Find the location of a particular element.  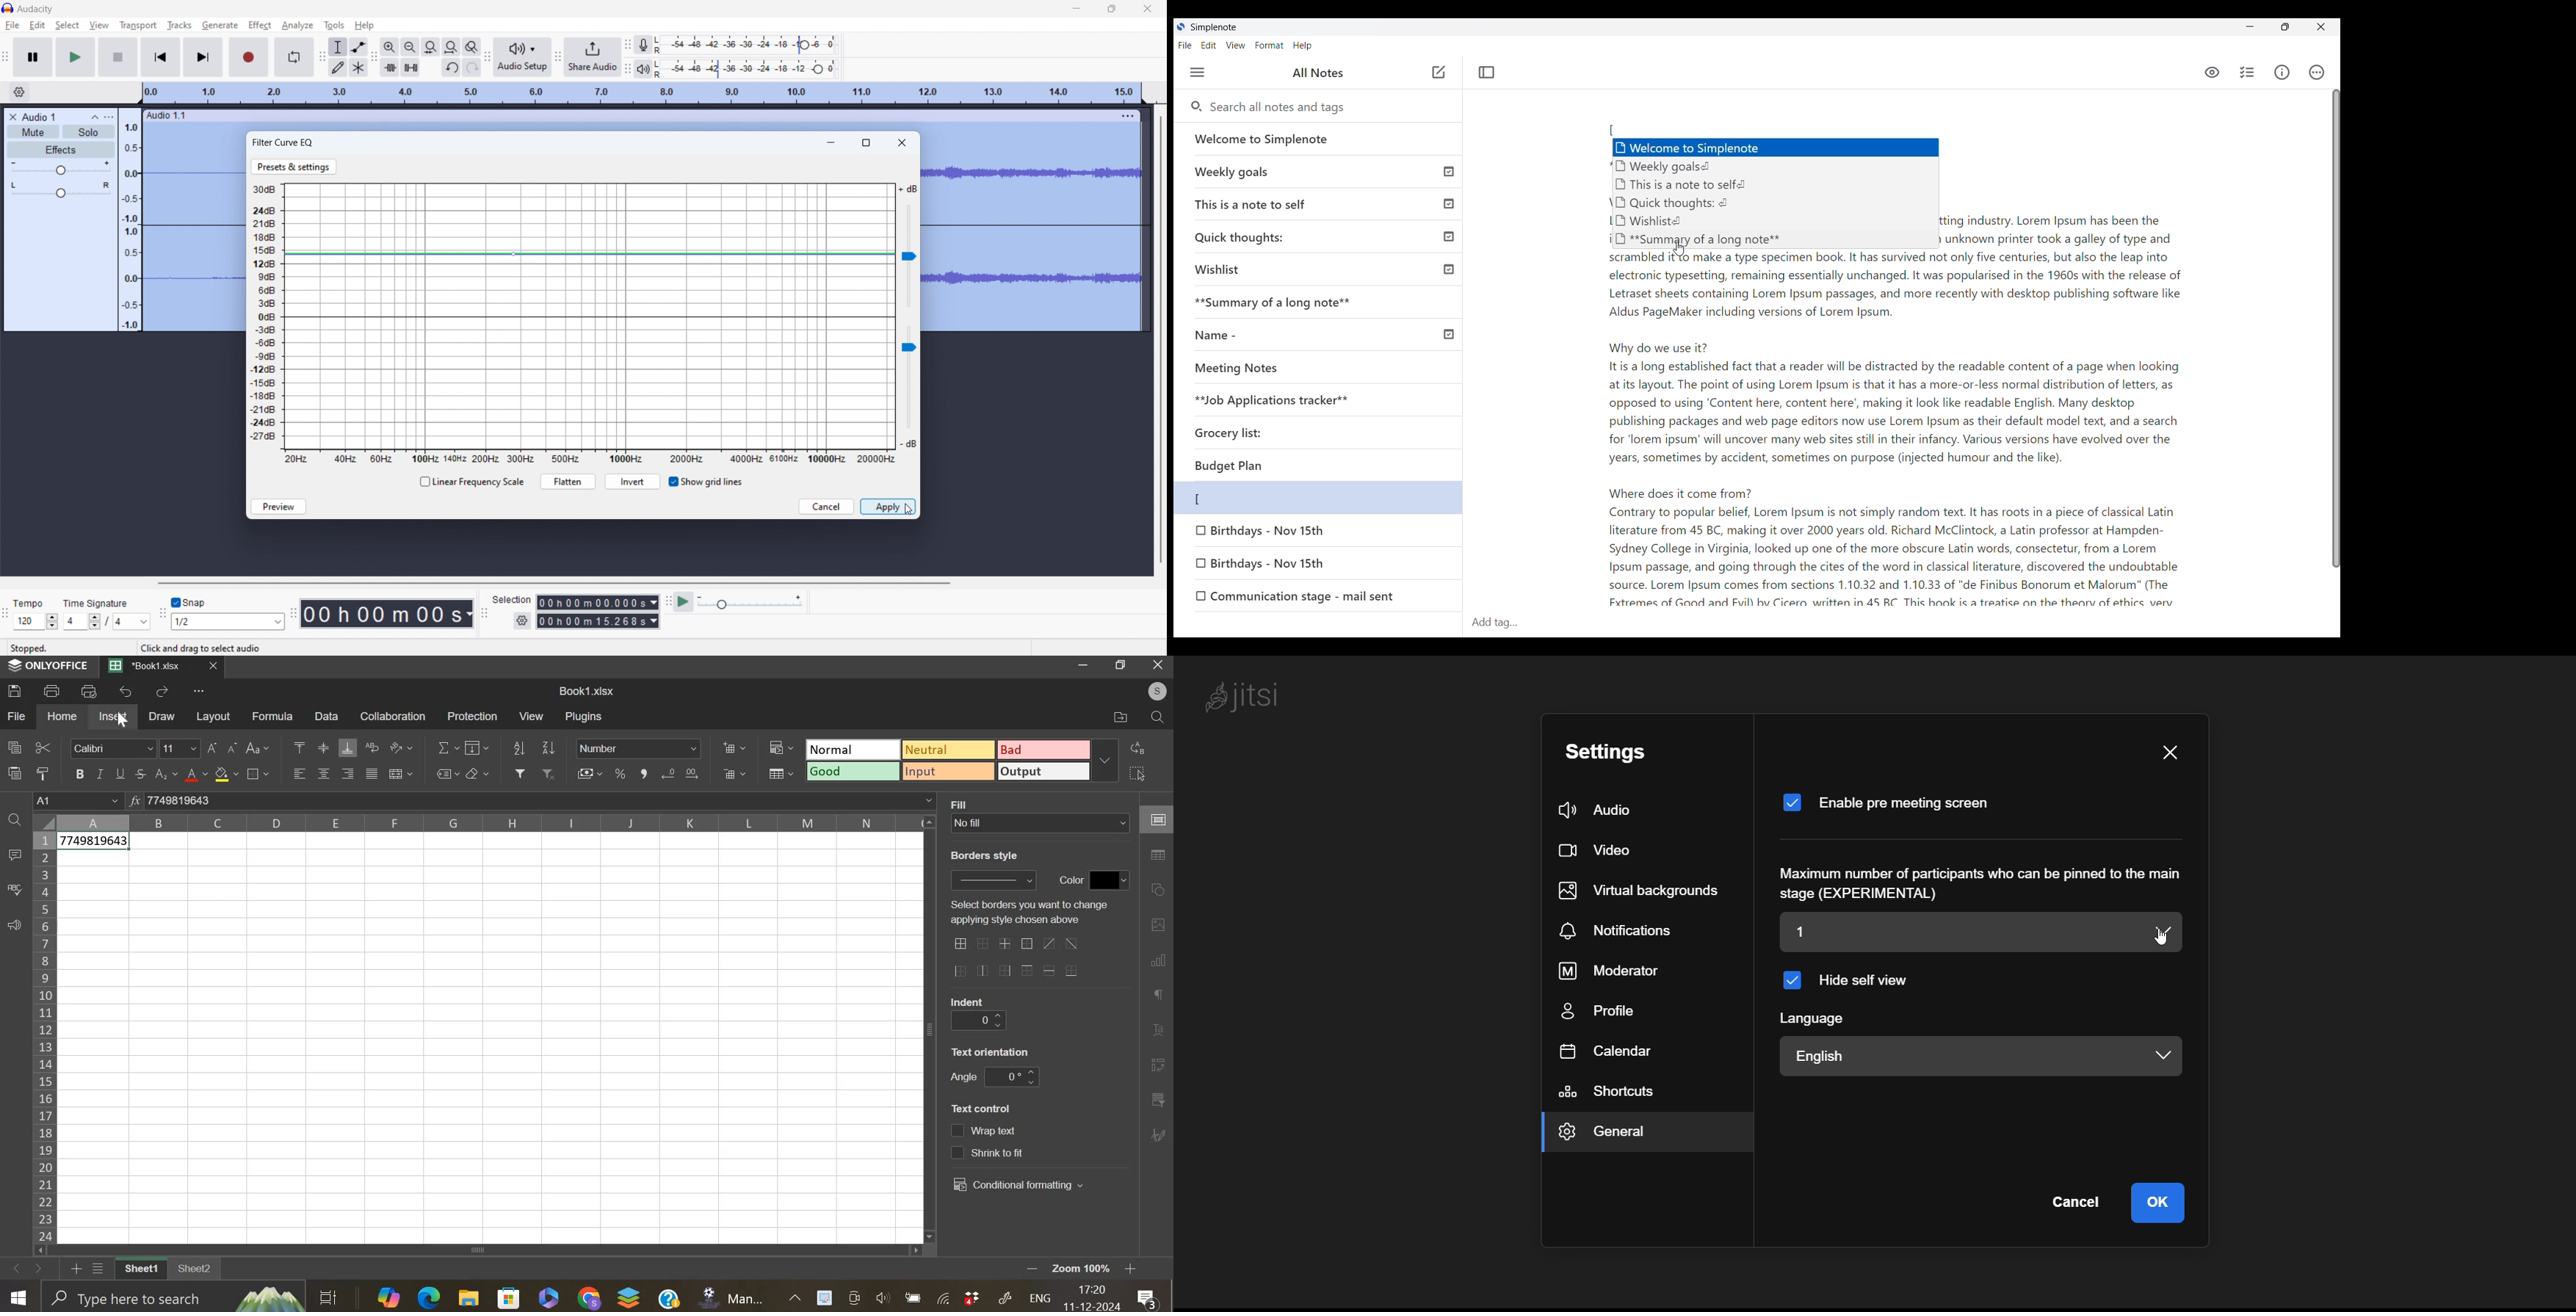

playback level is located at coordinates (750, 69).